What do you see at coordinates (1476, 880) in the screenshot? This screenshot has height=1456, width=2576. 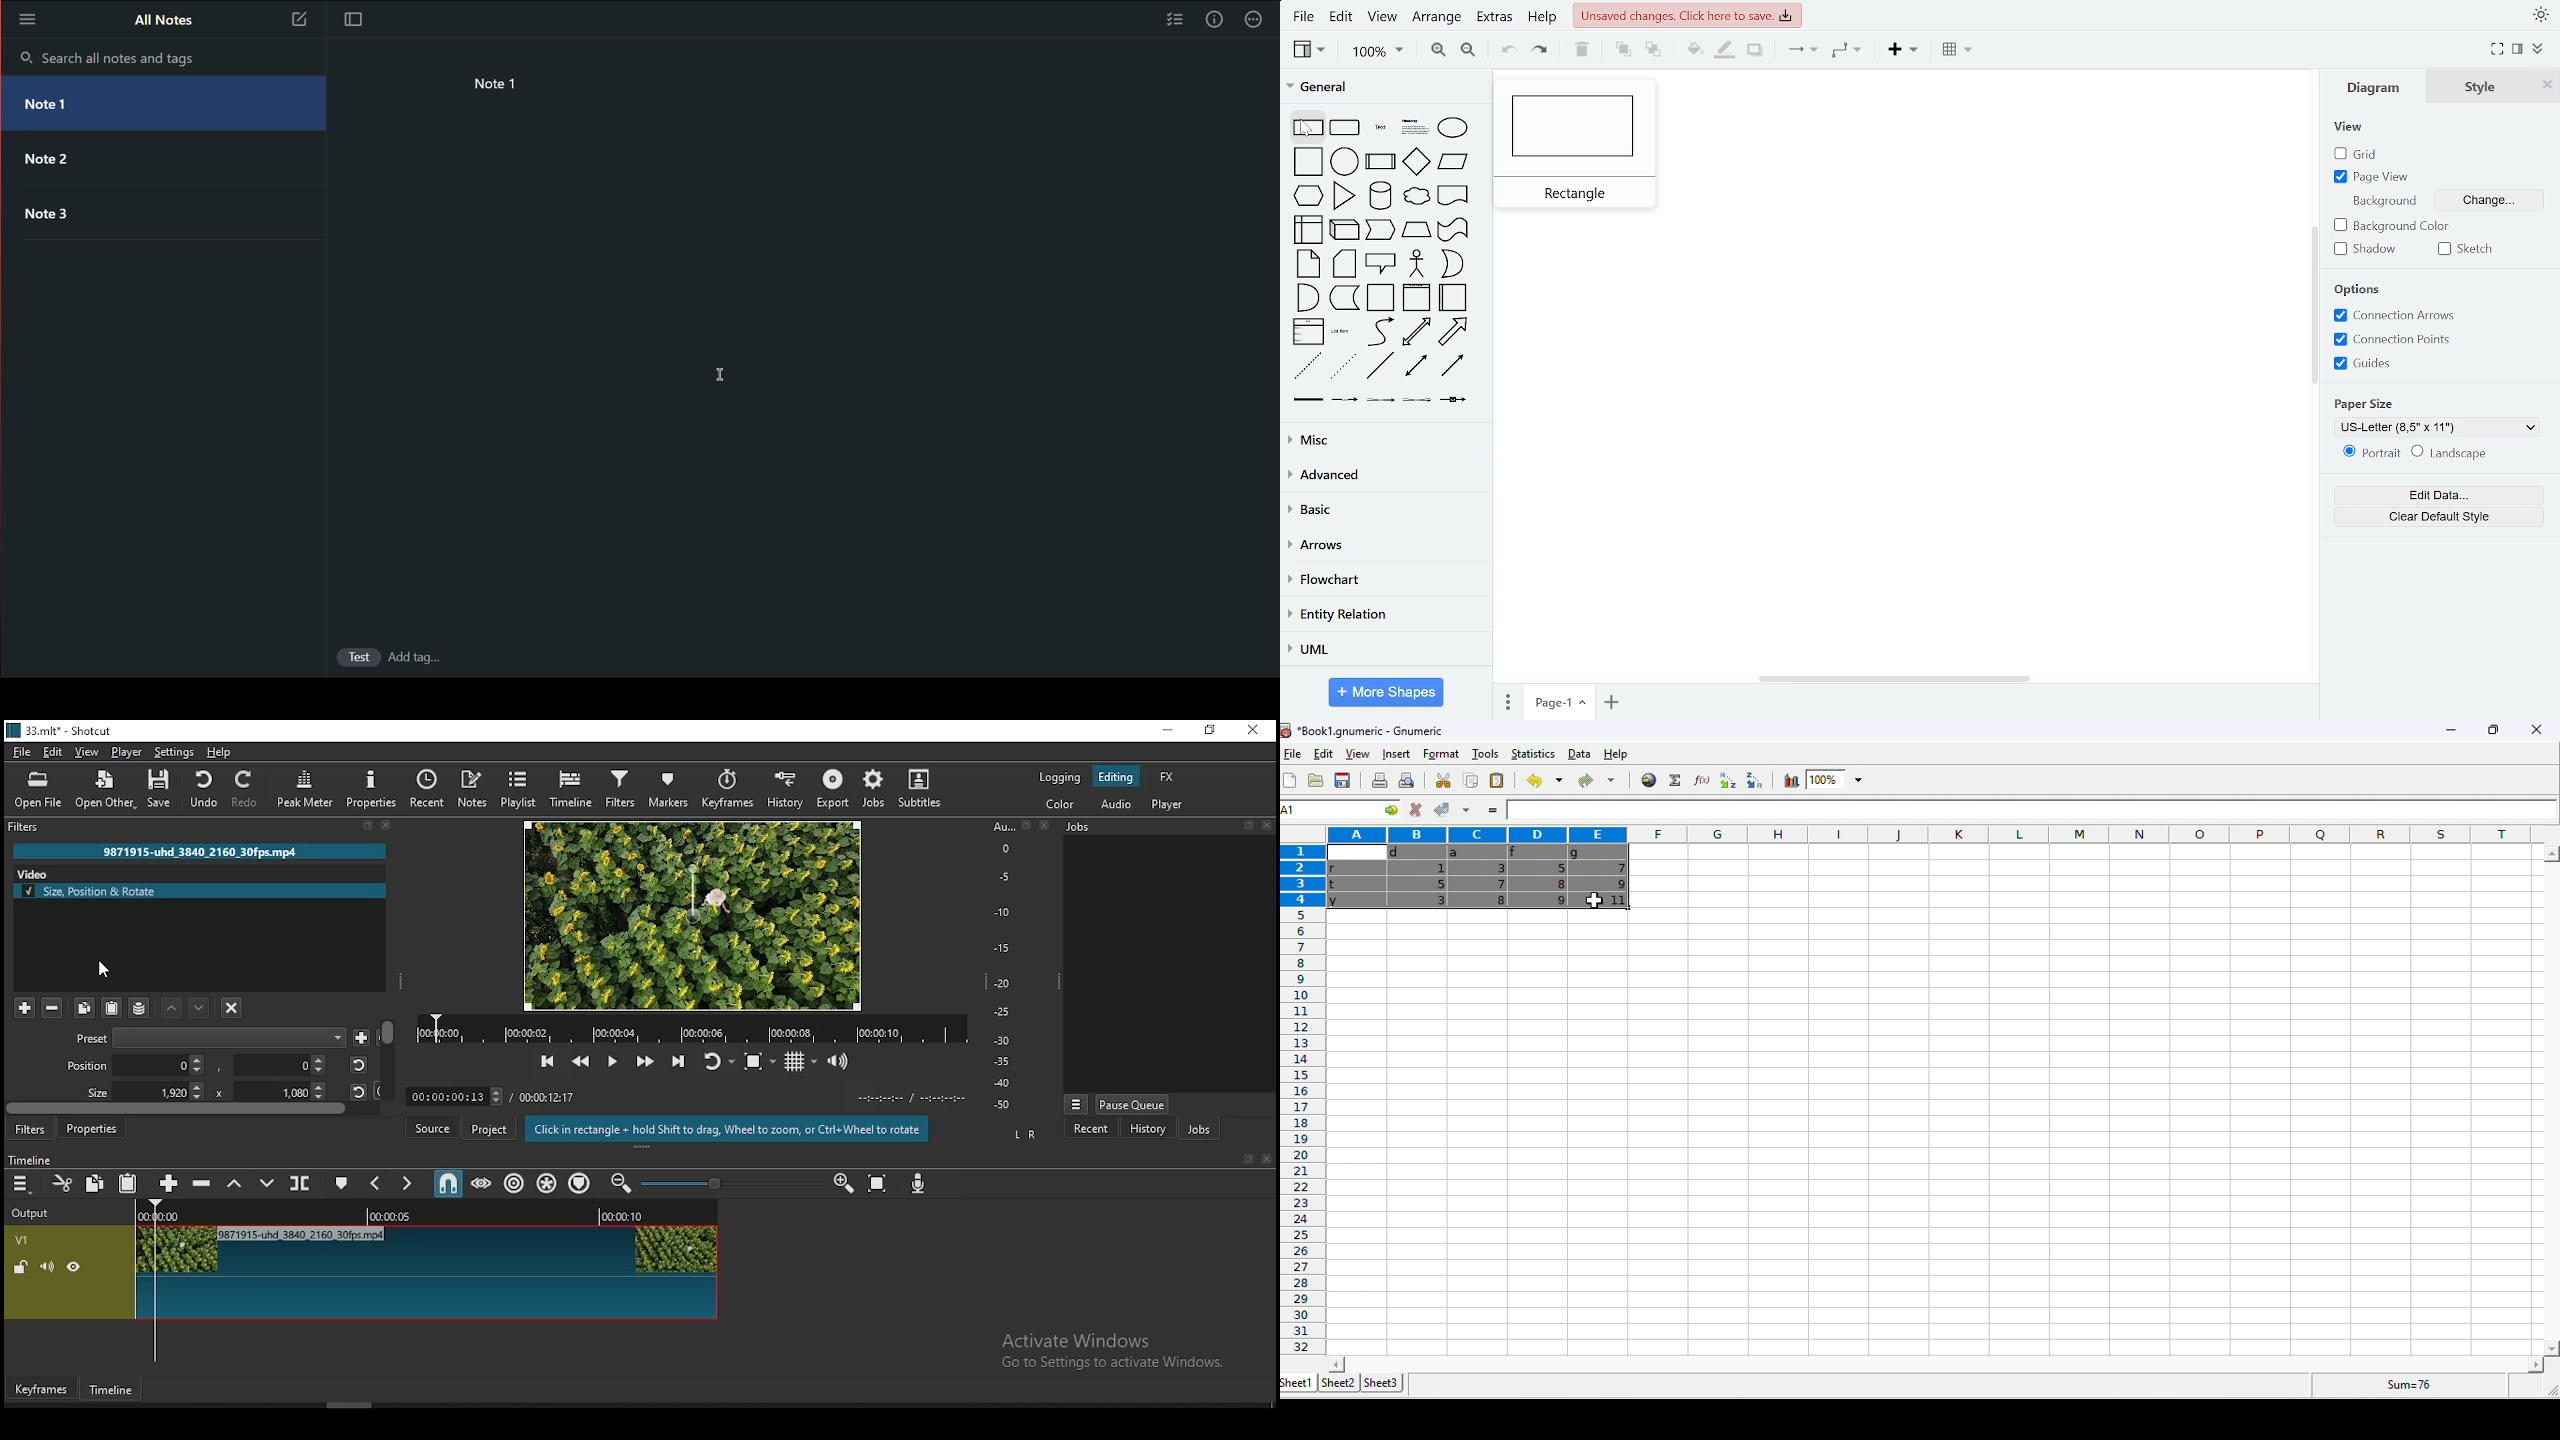 I see `dragged` at bounding box center [1476, 880].